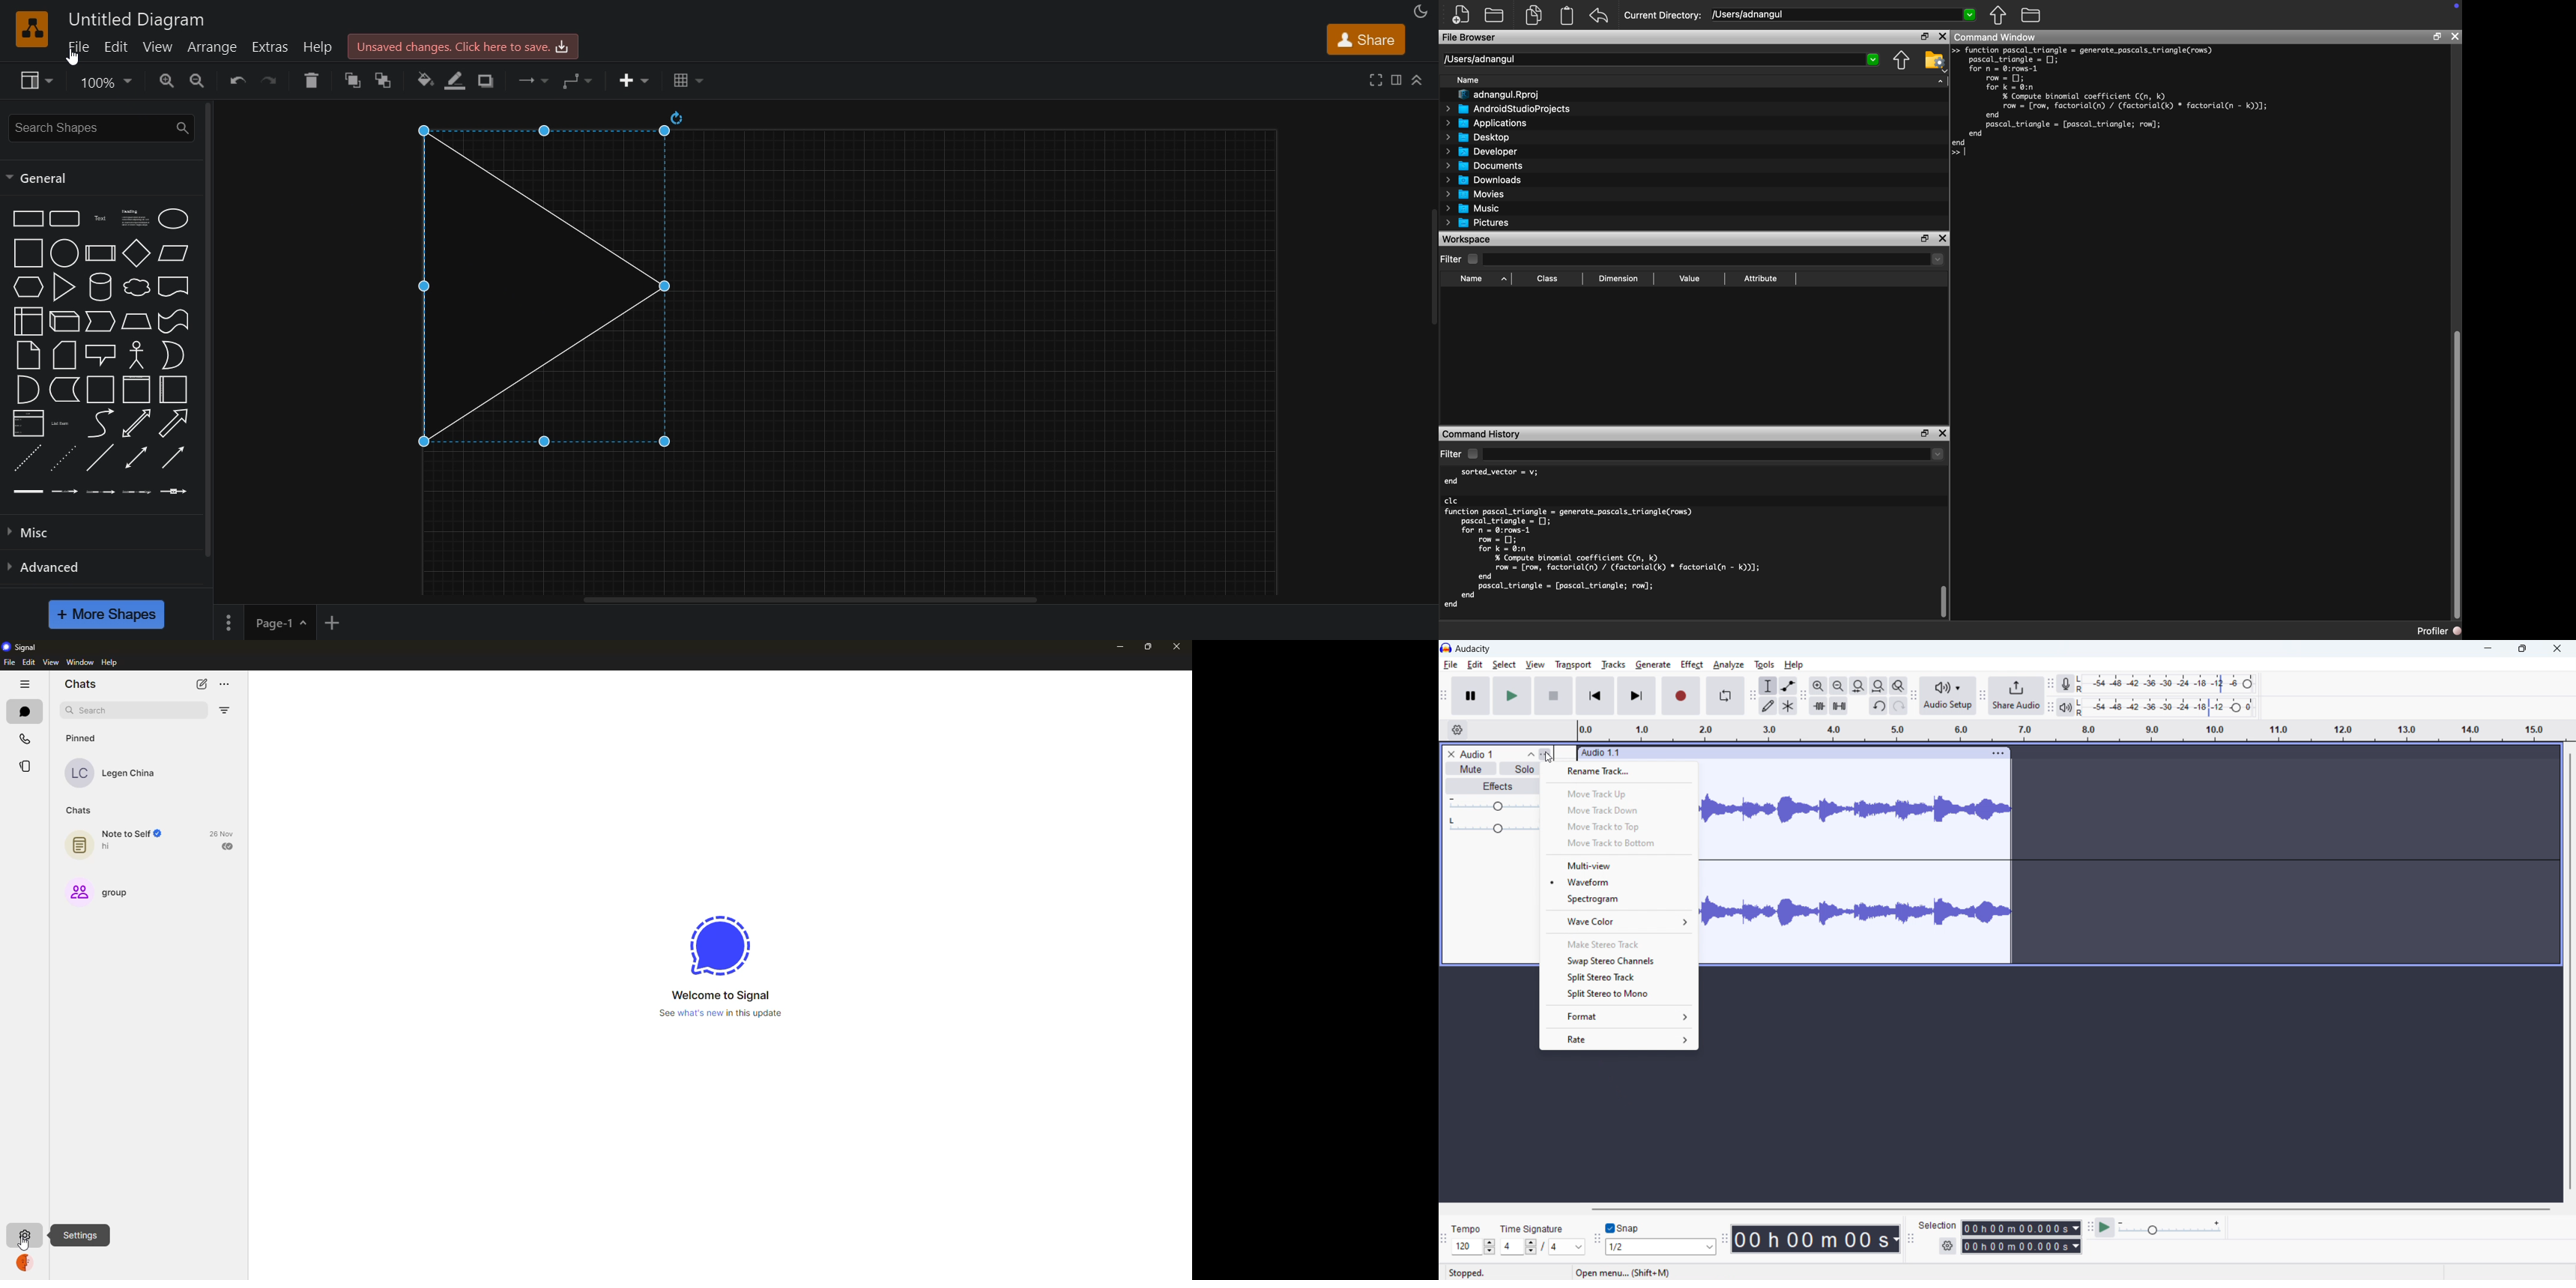  I want to click on container, so click(175, 390).